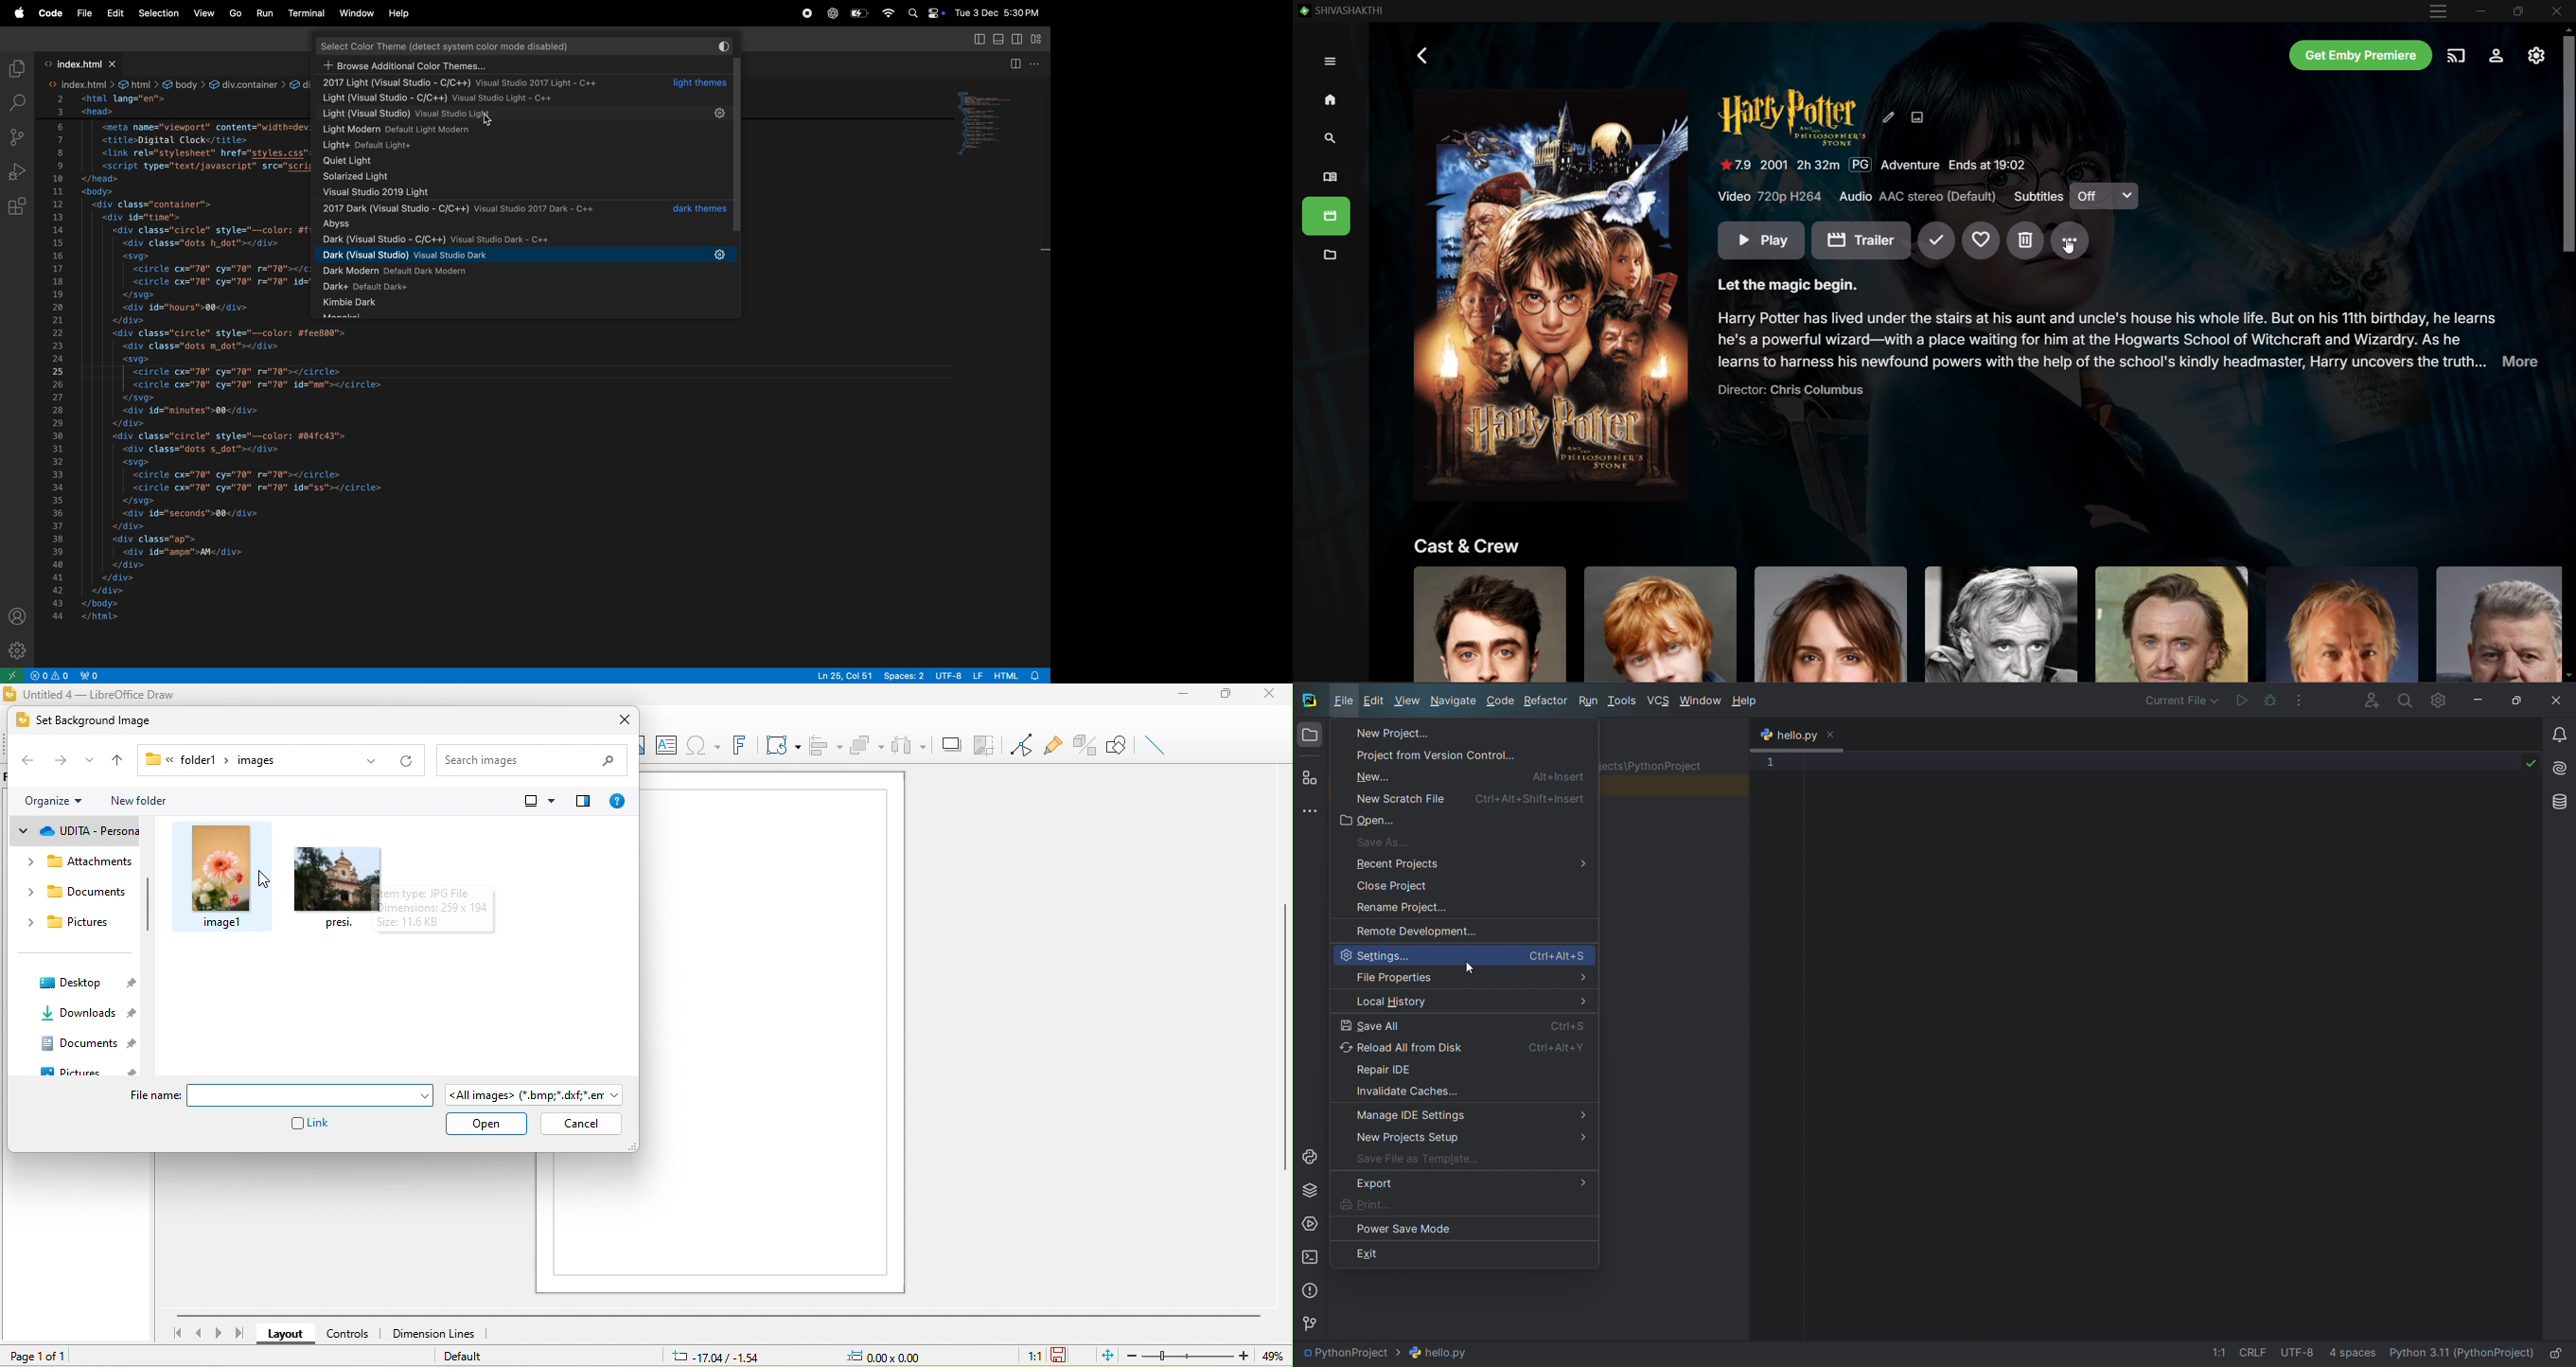 The image size is (2576, 1372). What do you see at coordinates (785, 747) in the screenshot?
I see `transformation` at bounding box center [785, 747].